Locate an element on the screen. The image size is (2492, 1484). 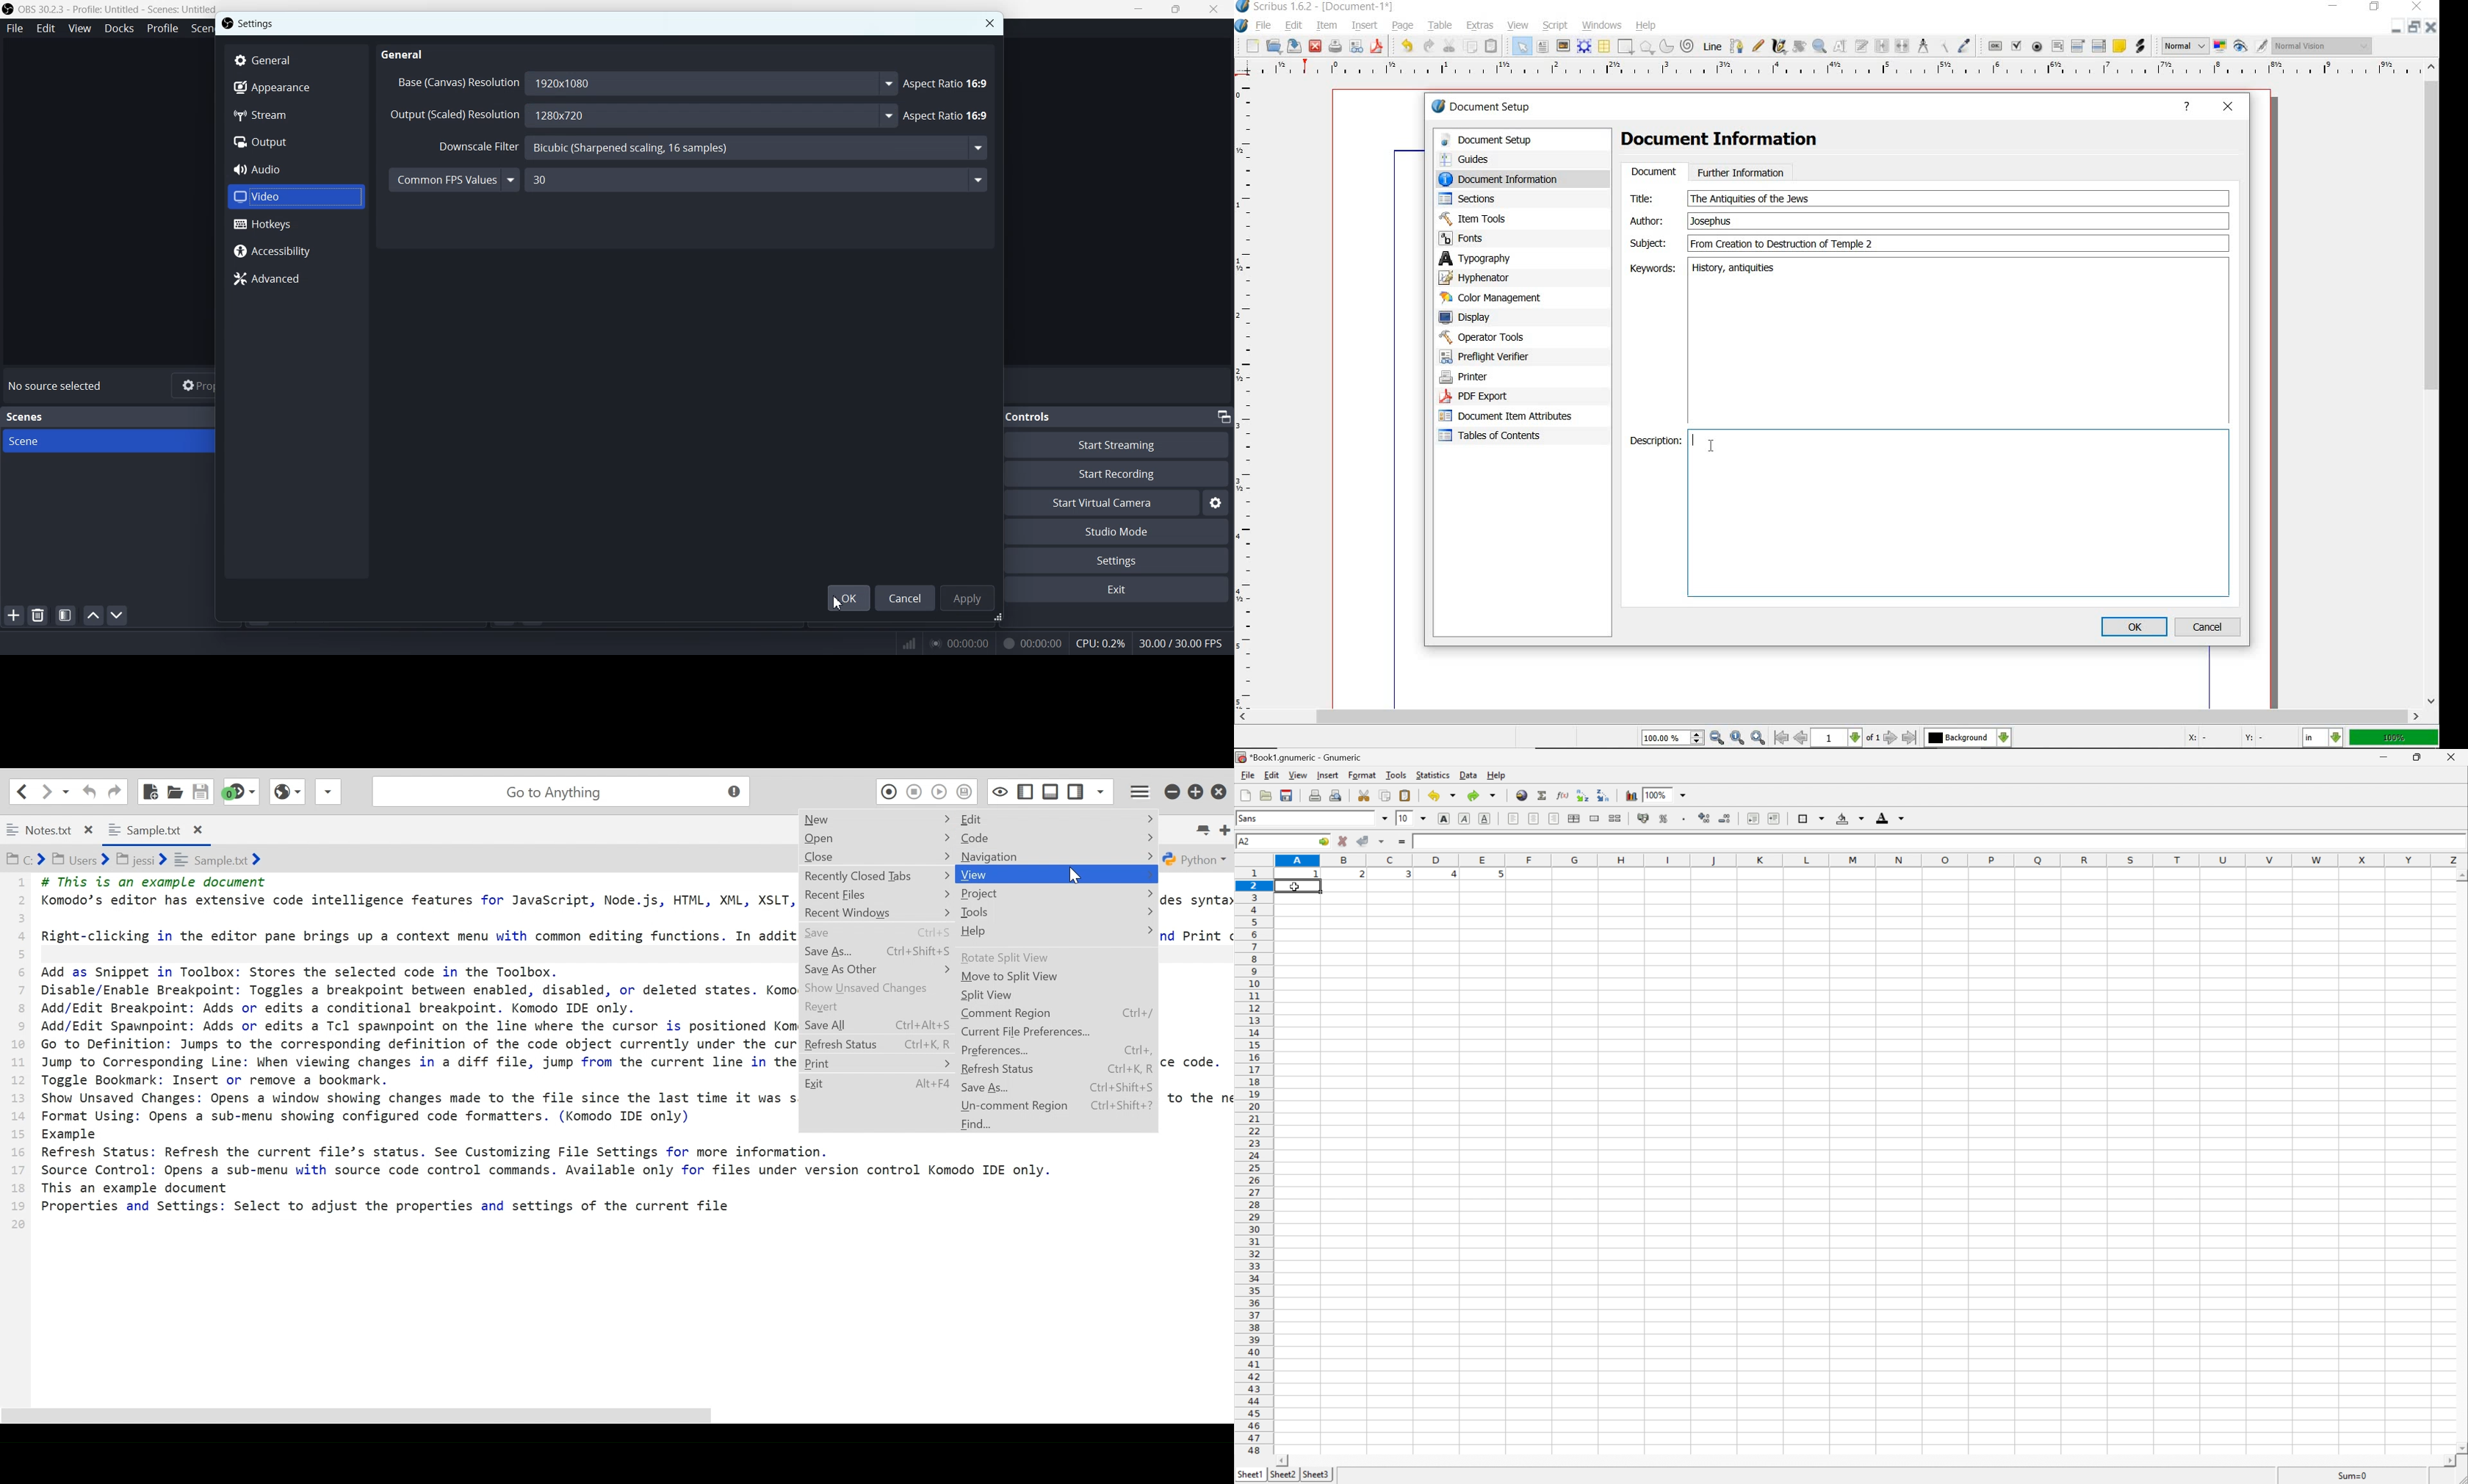
table is located at coordinates (1441, 25).